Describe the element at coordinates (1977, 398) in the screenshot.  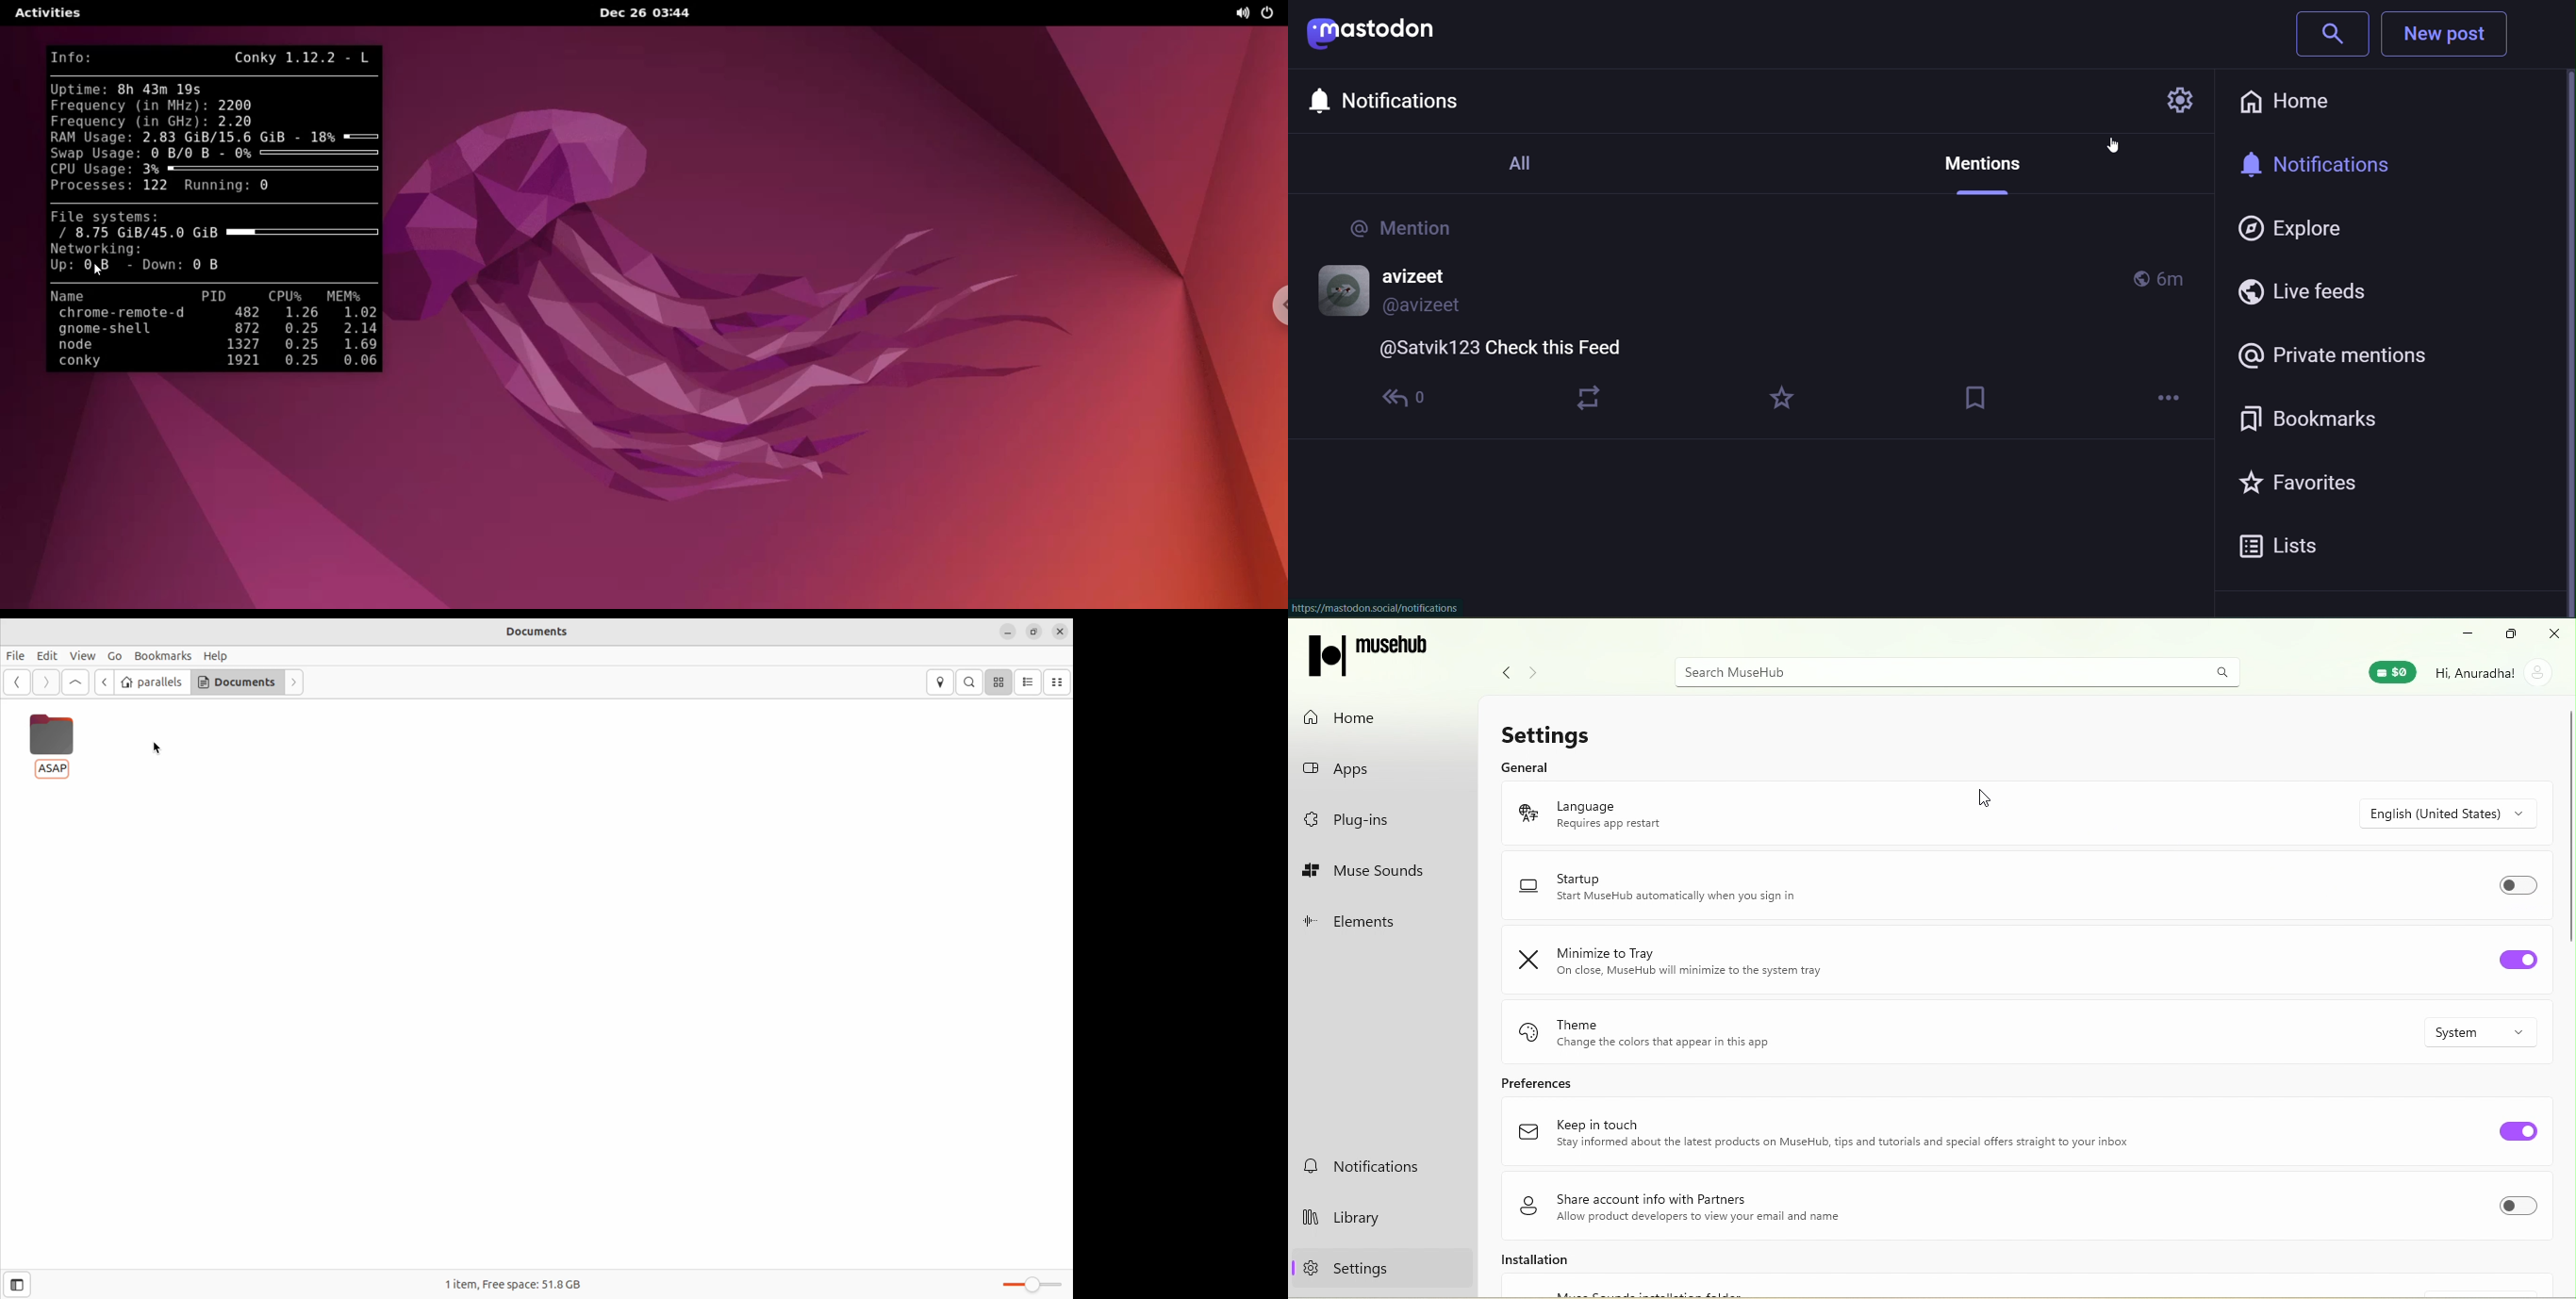
I see `bookmark` at that location.